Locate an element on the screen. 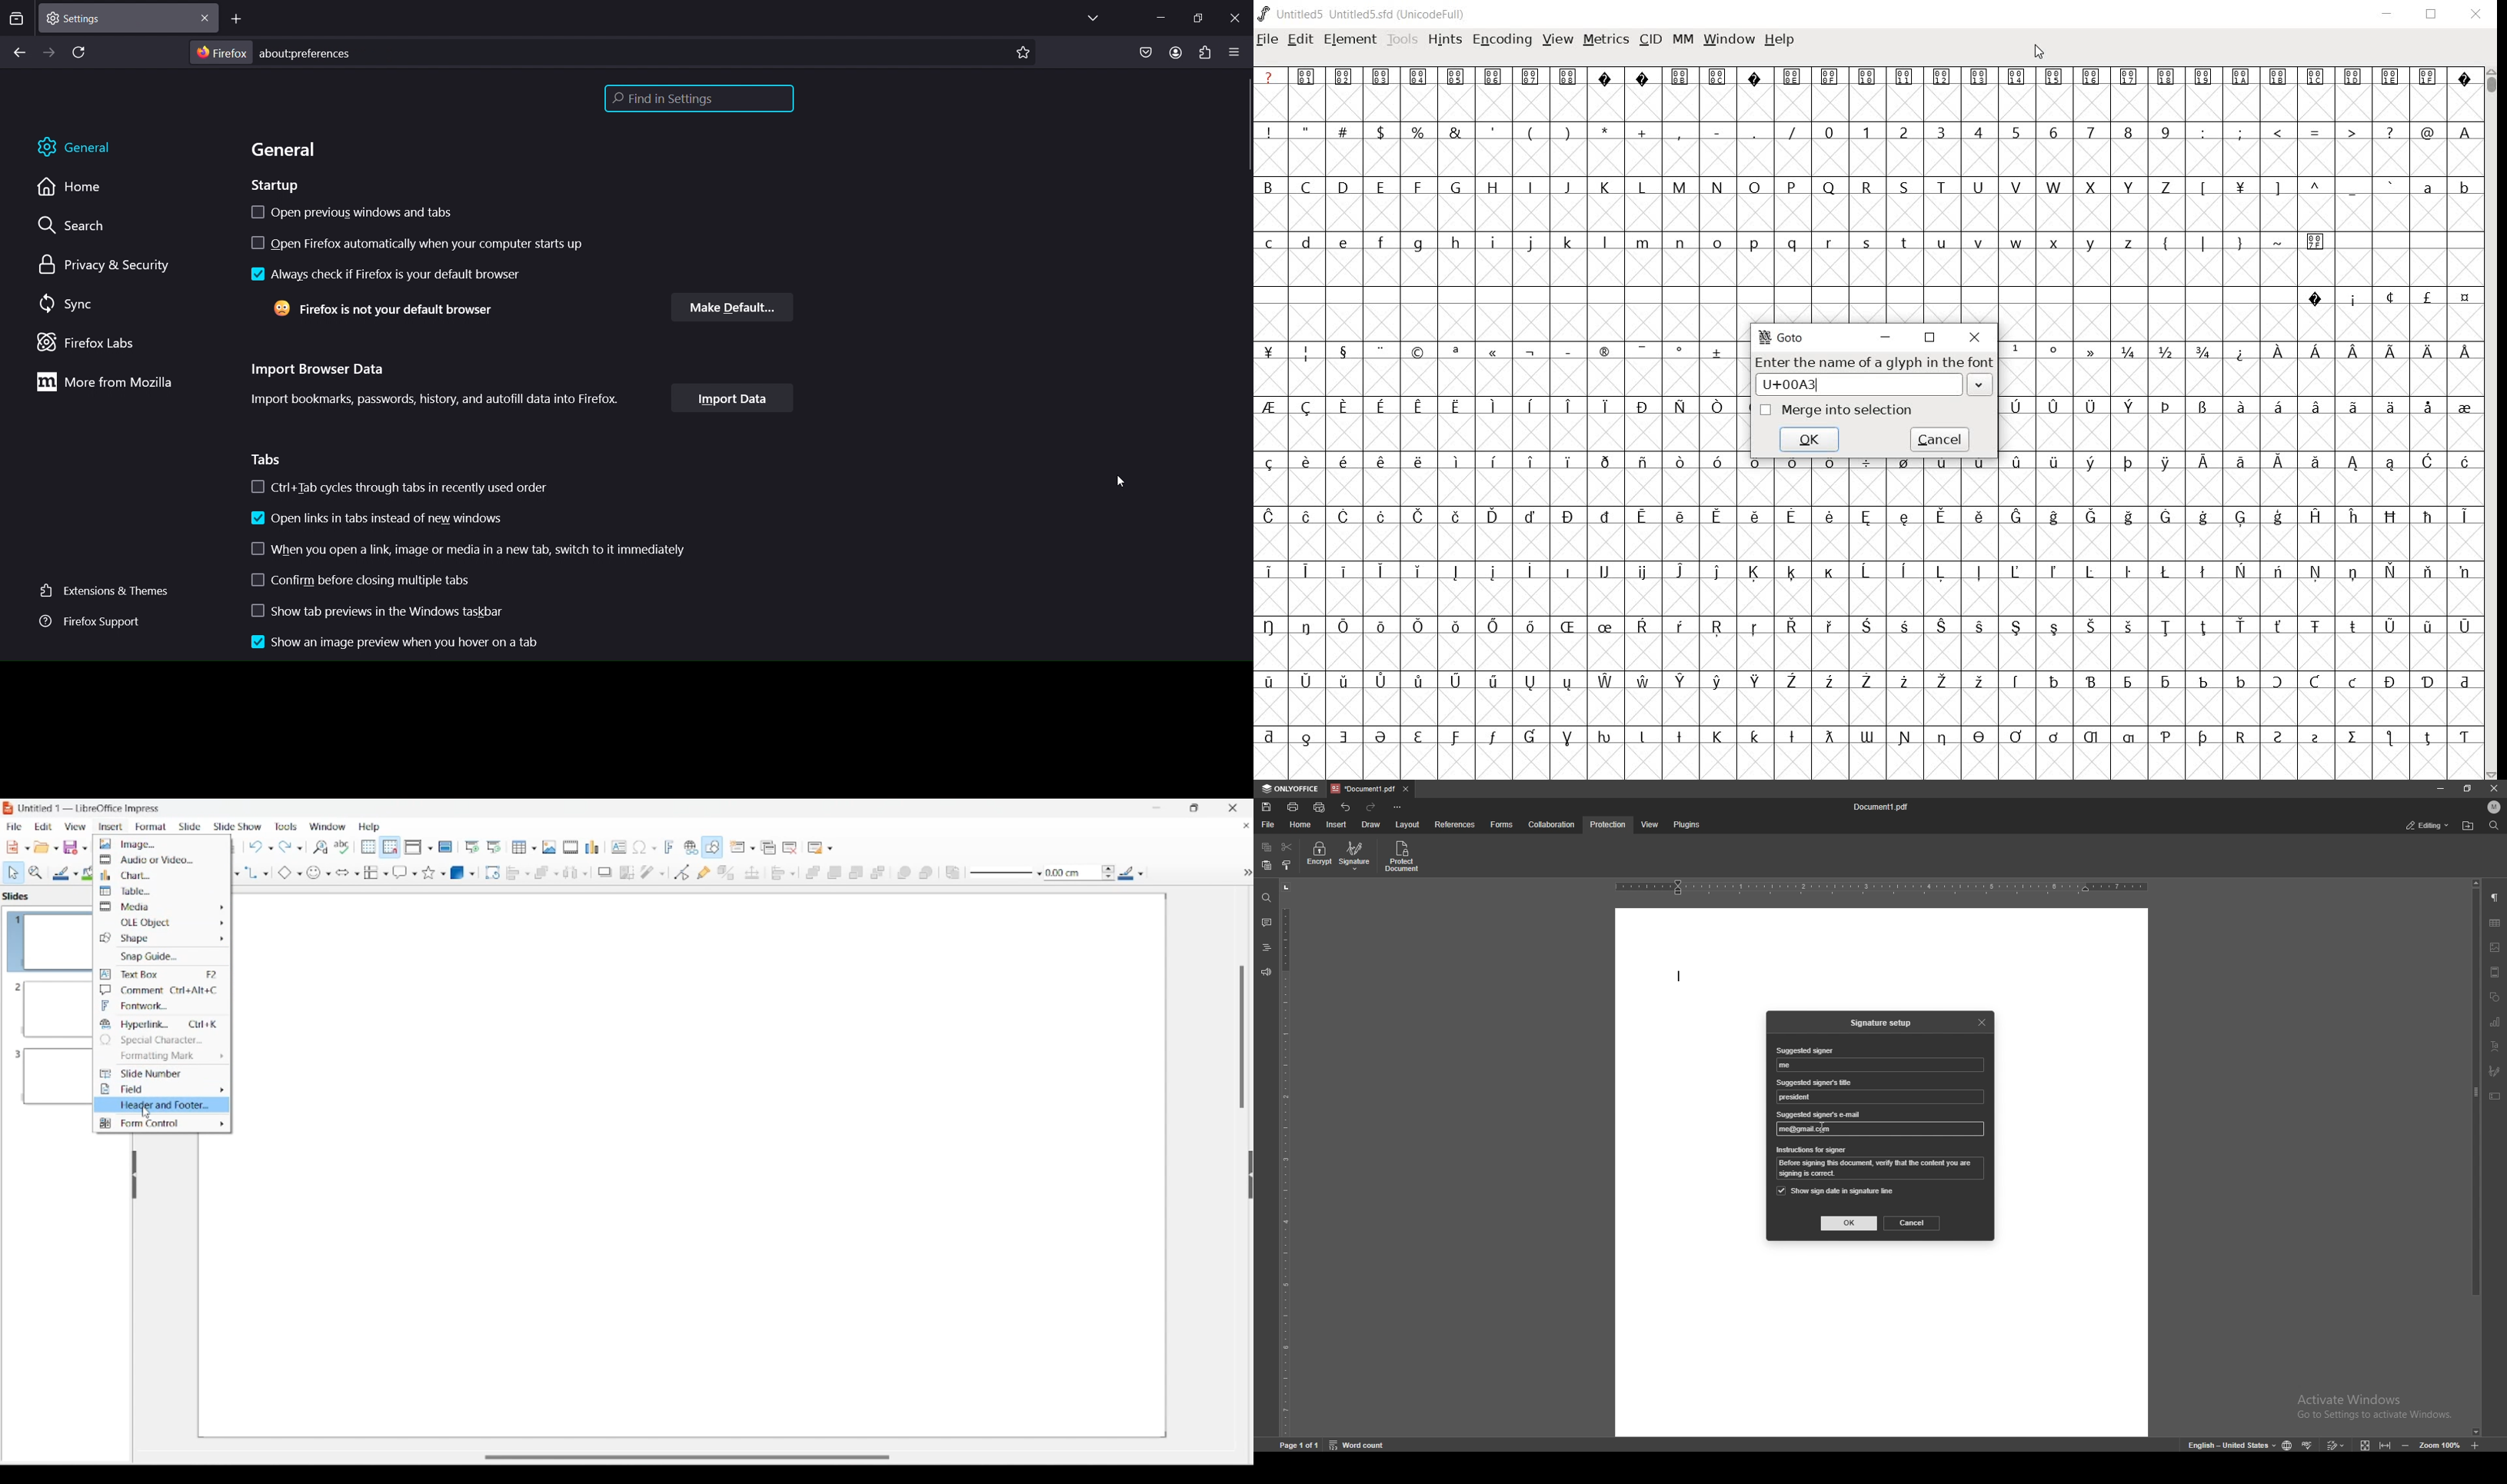 This screenshot has height=1484, width=2520. Symbol is located at coordinates (2166, 408).